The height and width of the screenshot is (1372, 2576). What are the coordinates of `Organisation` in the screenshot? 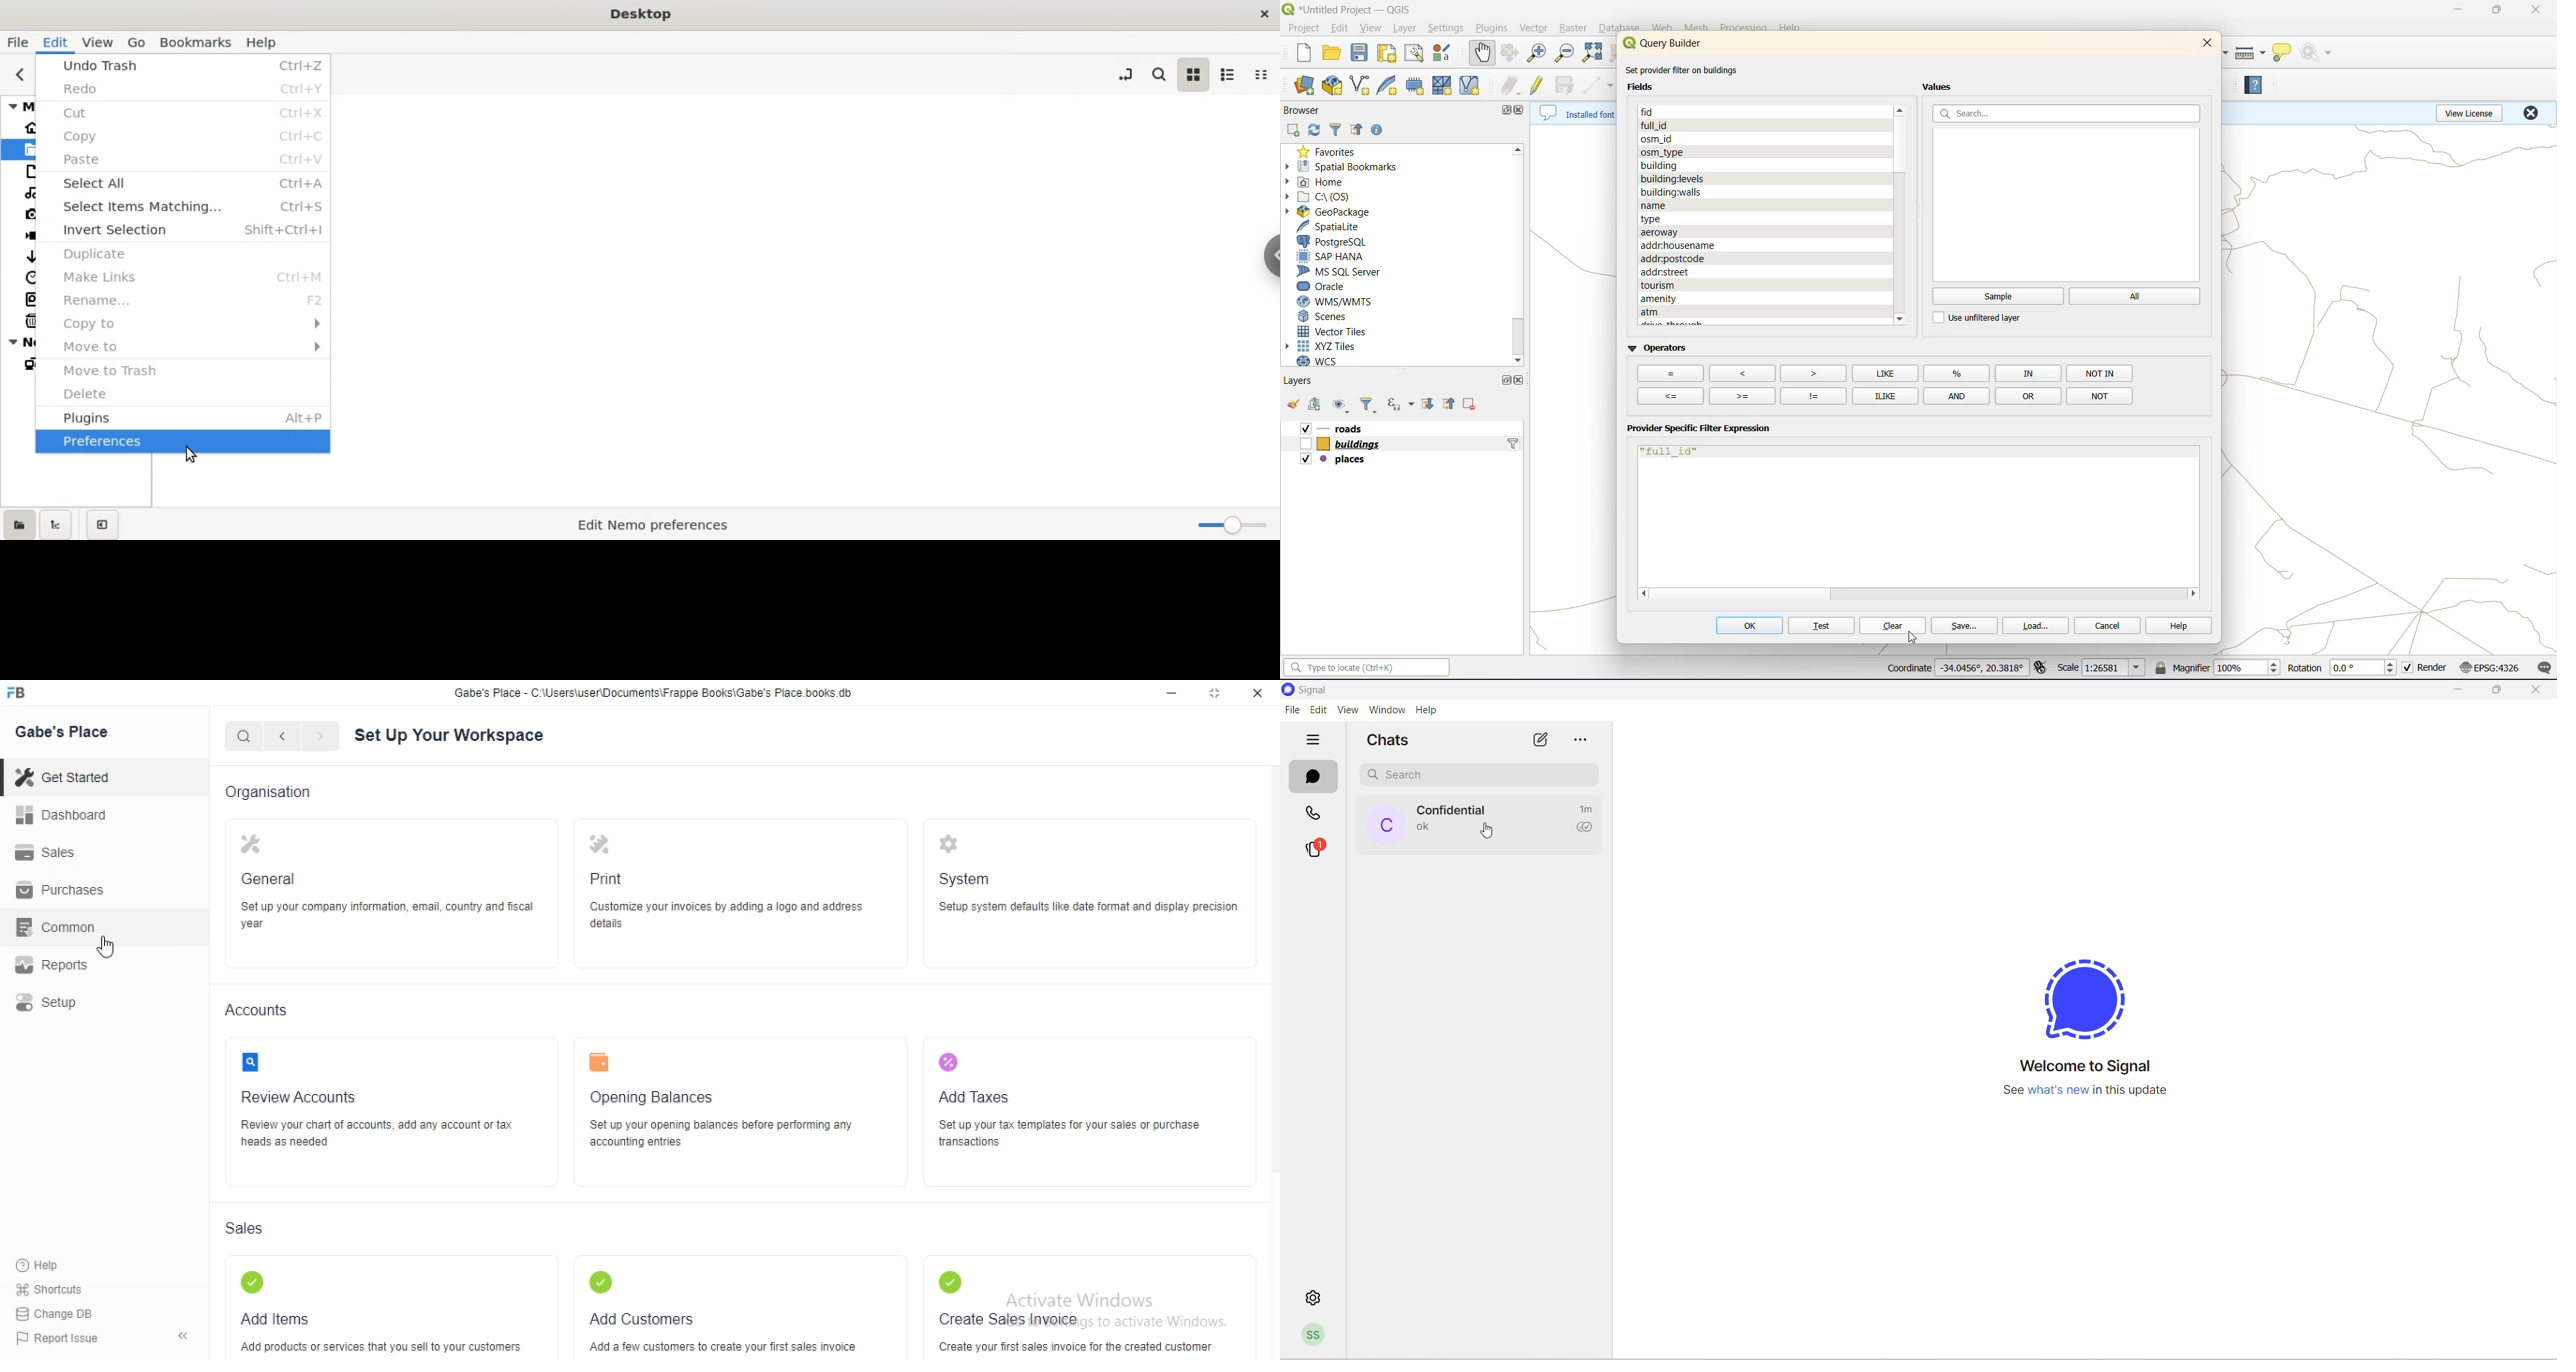 It's located at (266, 793).